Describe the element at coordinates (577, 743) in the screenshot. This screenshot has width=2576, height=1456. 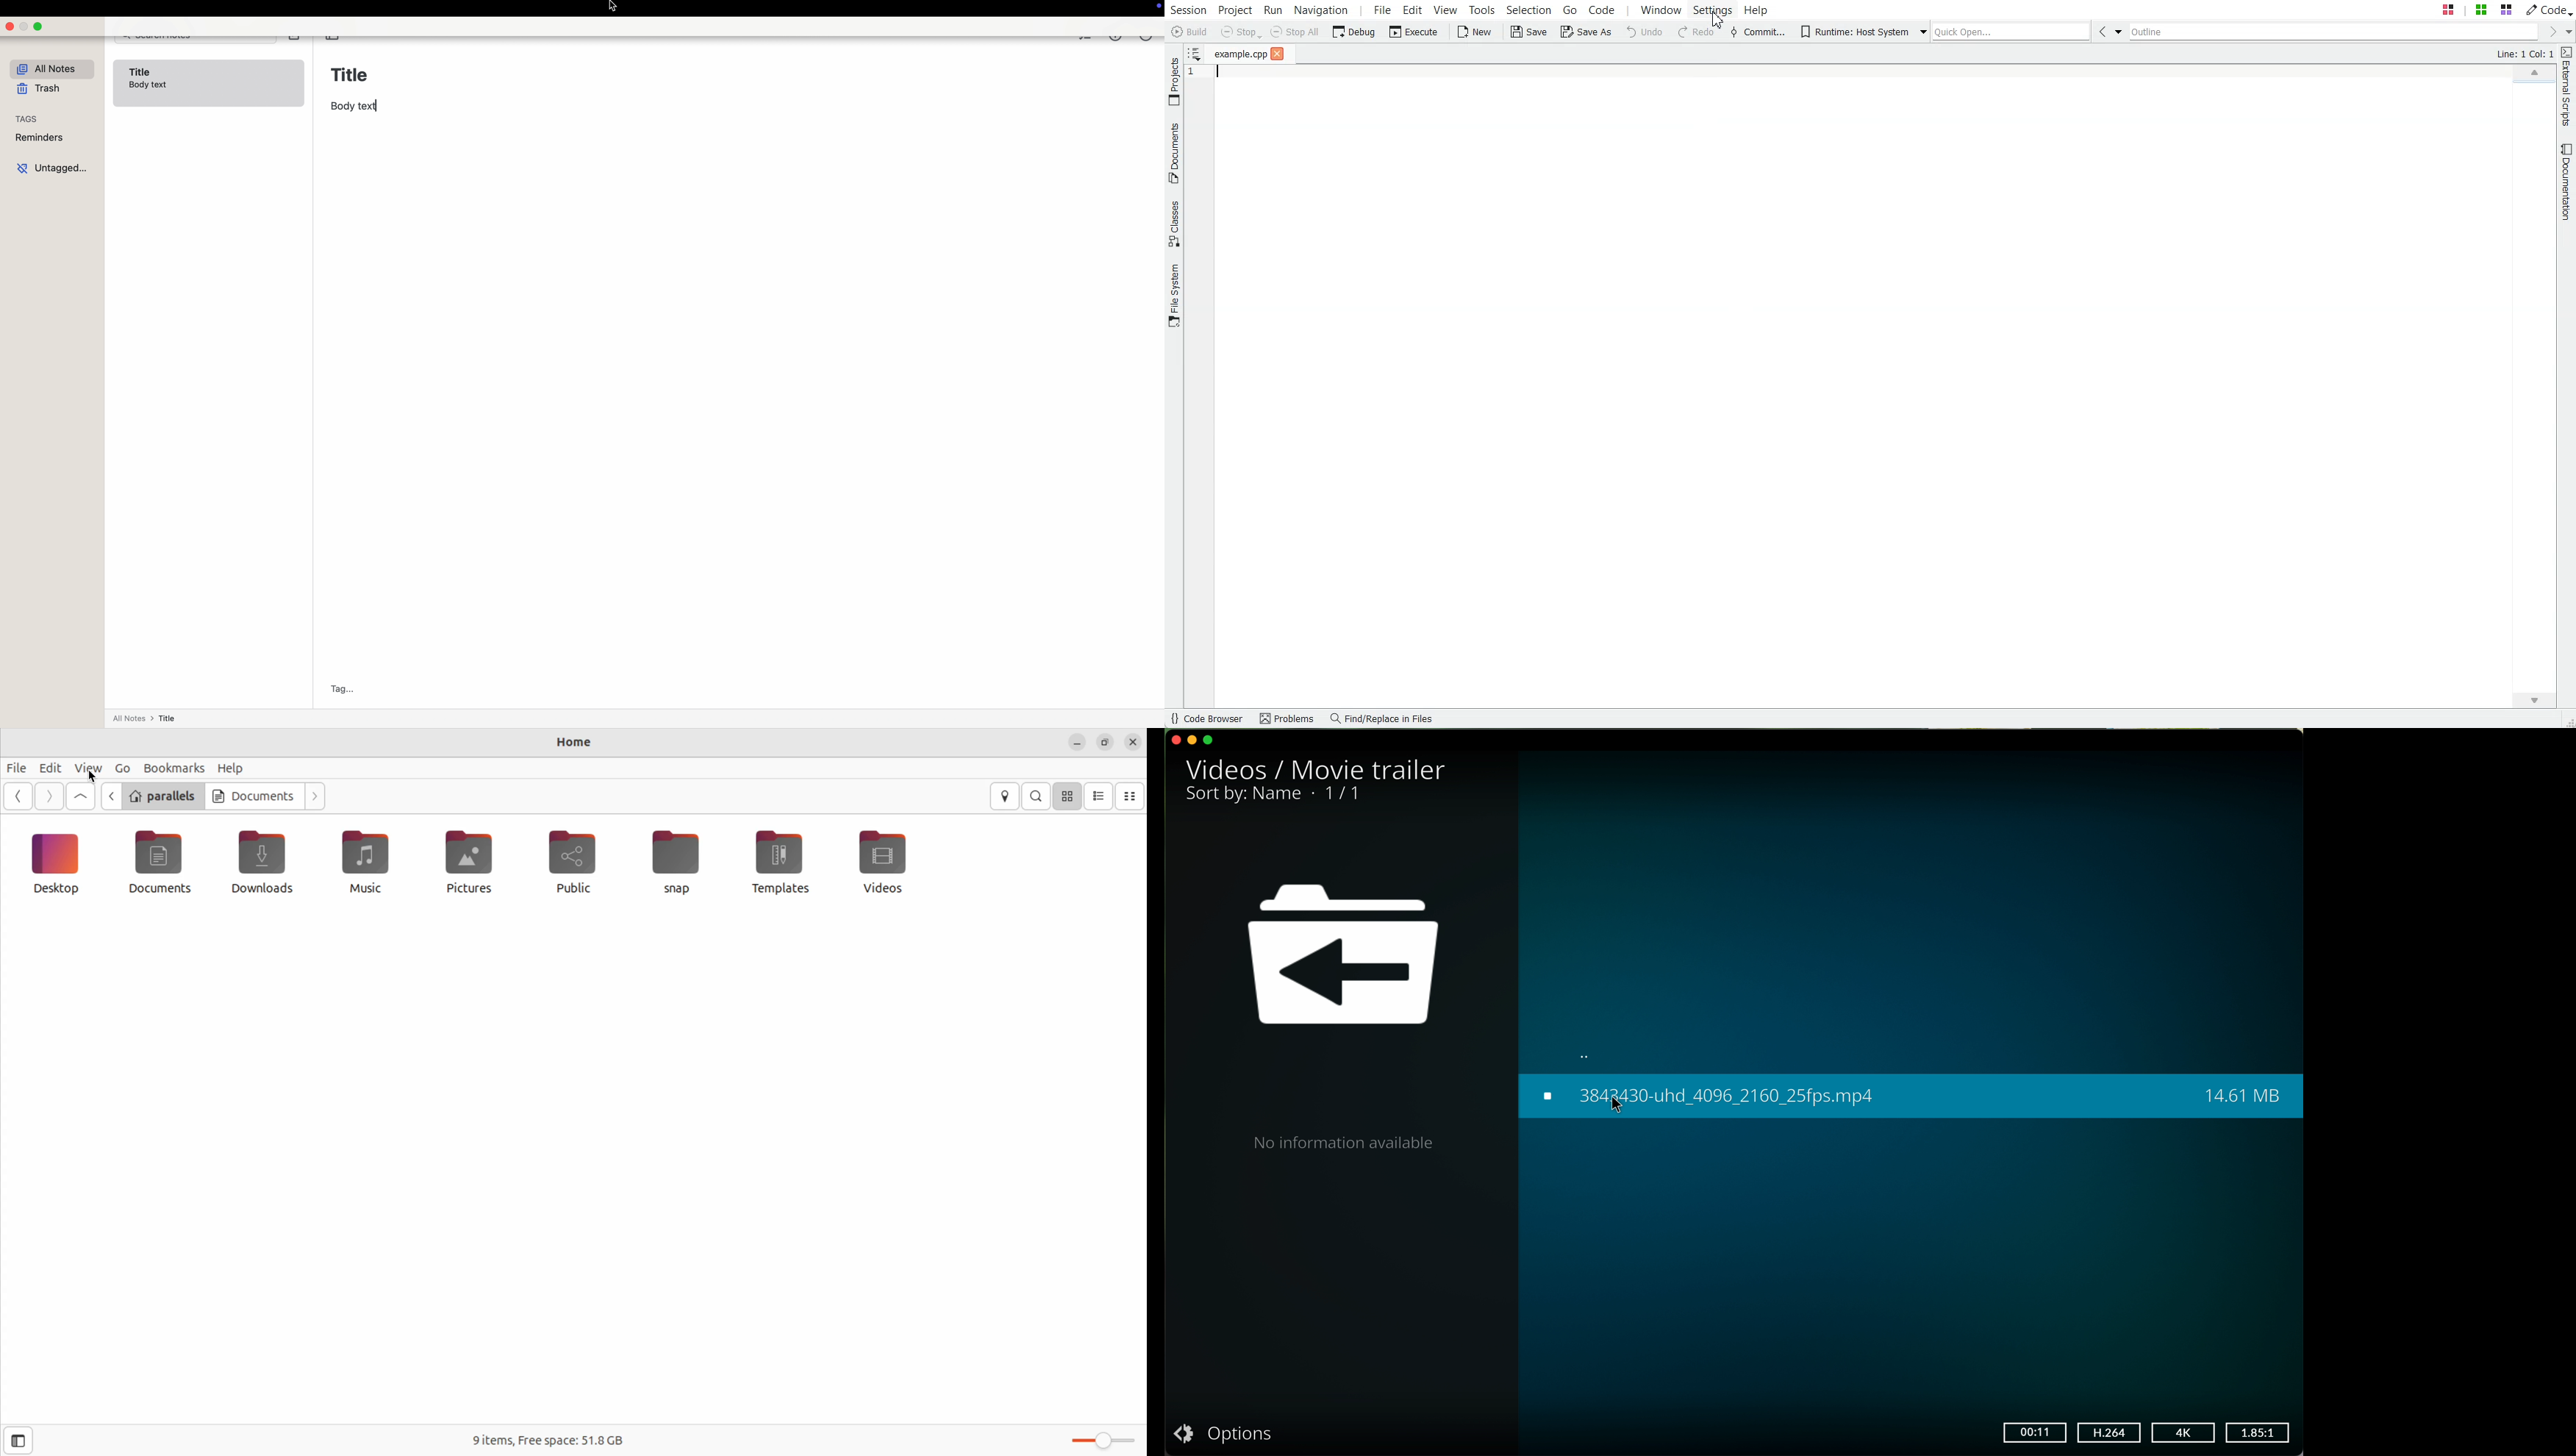
I see `home` at that location.